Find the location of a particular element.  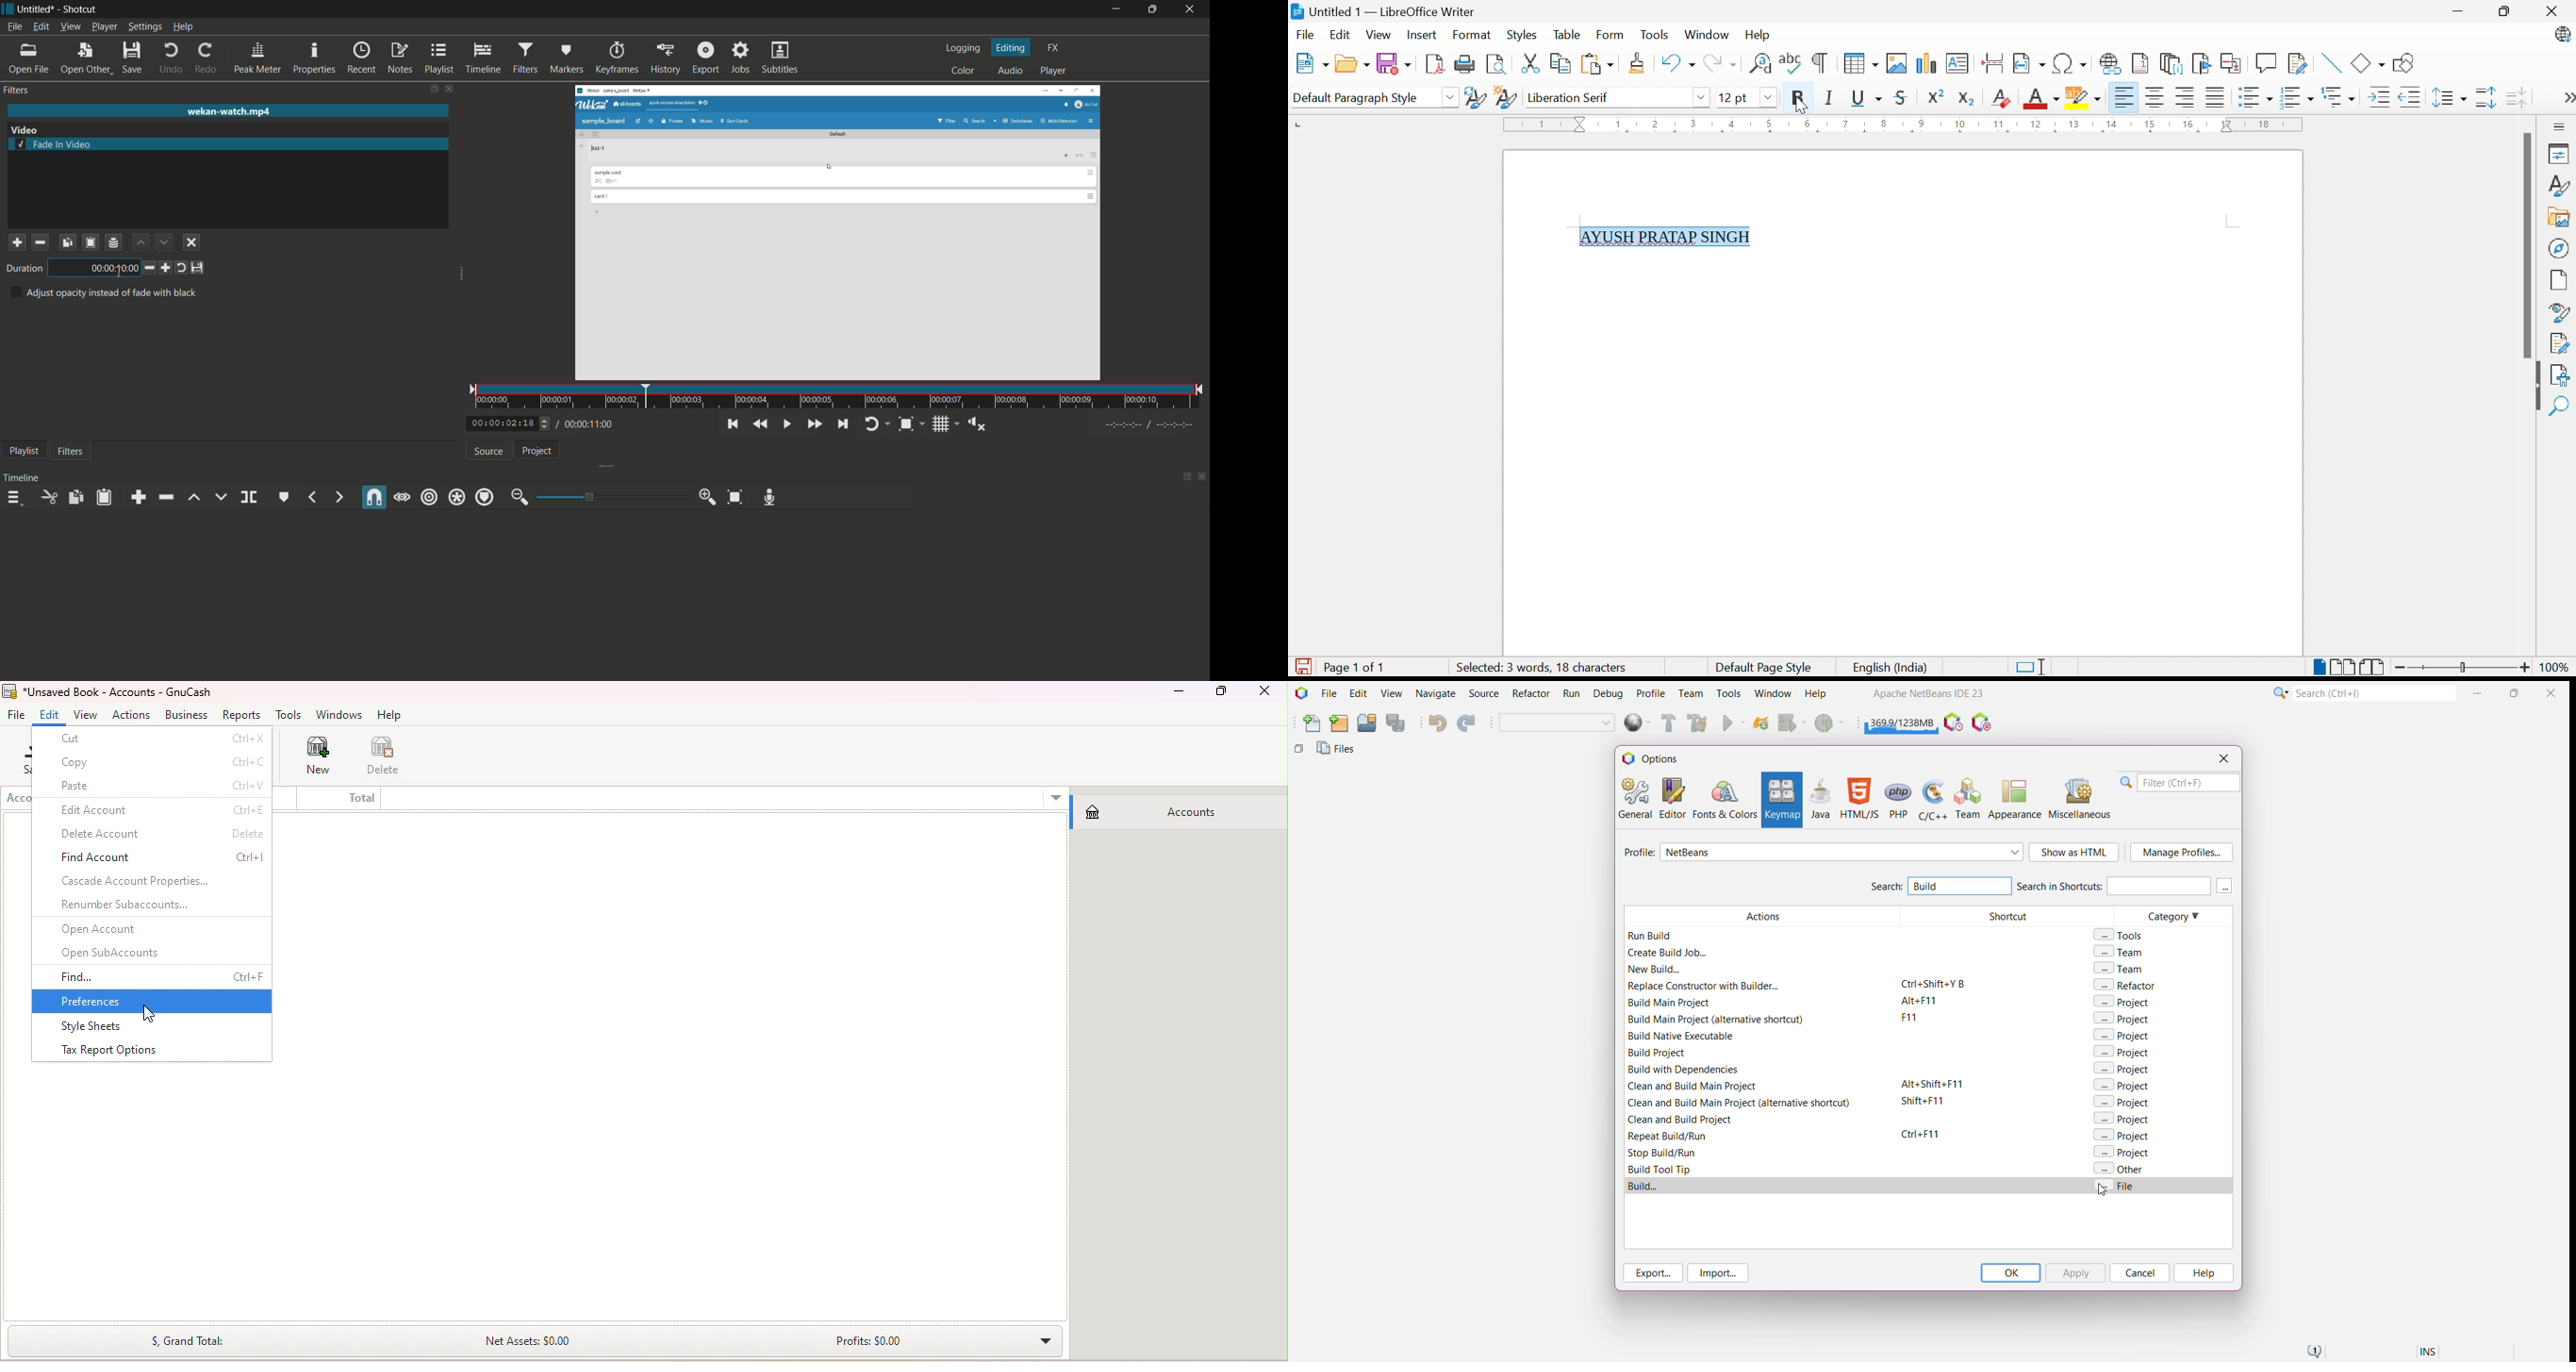

paste is located at coordinates (103, 498).